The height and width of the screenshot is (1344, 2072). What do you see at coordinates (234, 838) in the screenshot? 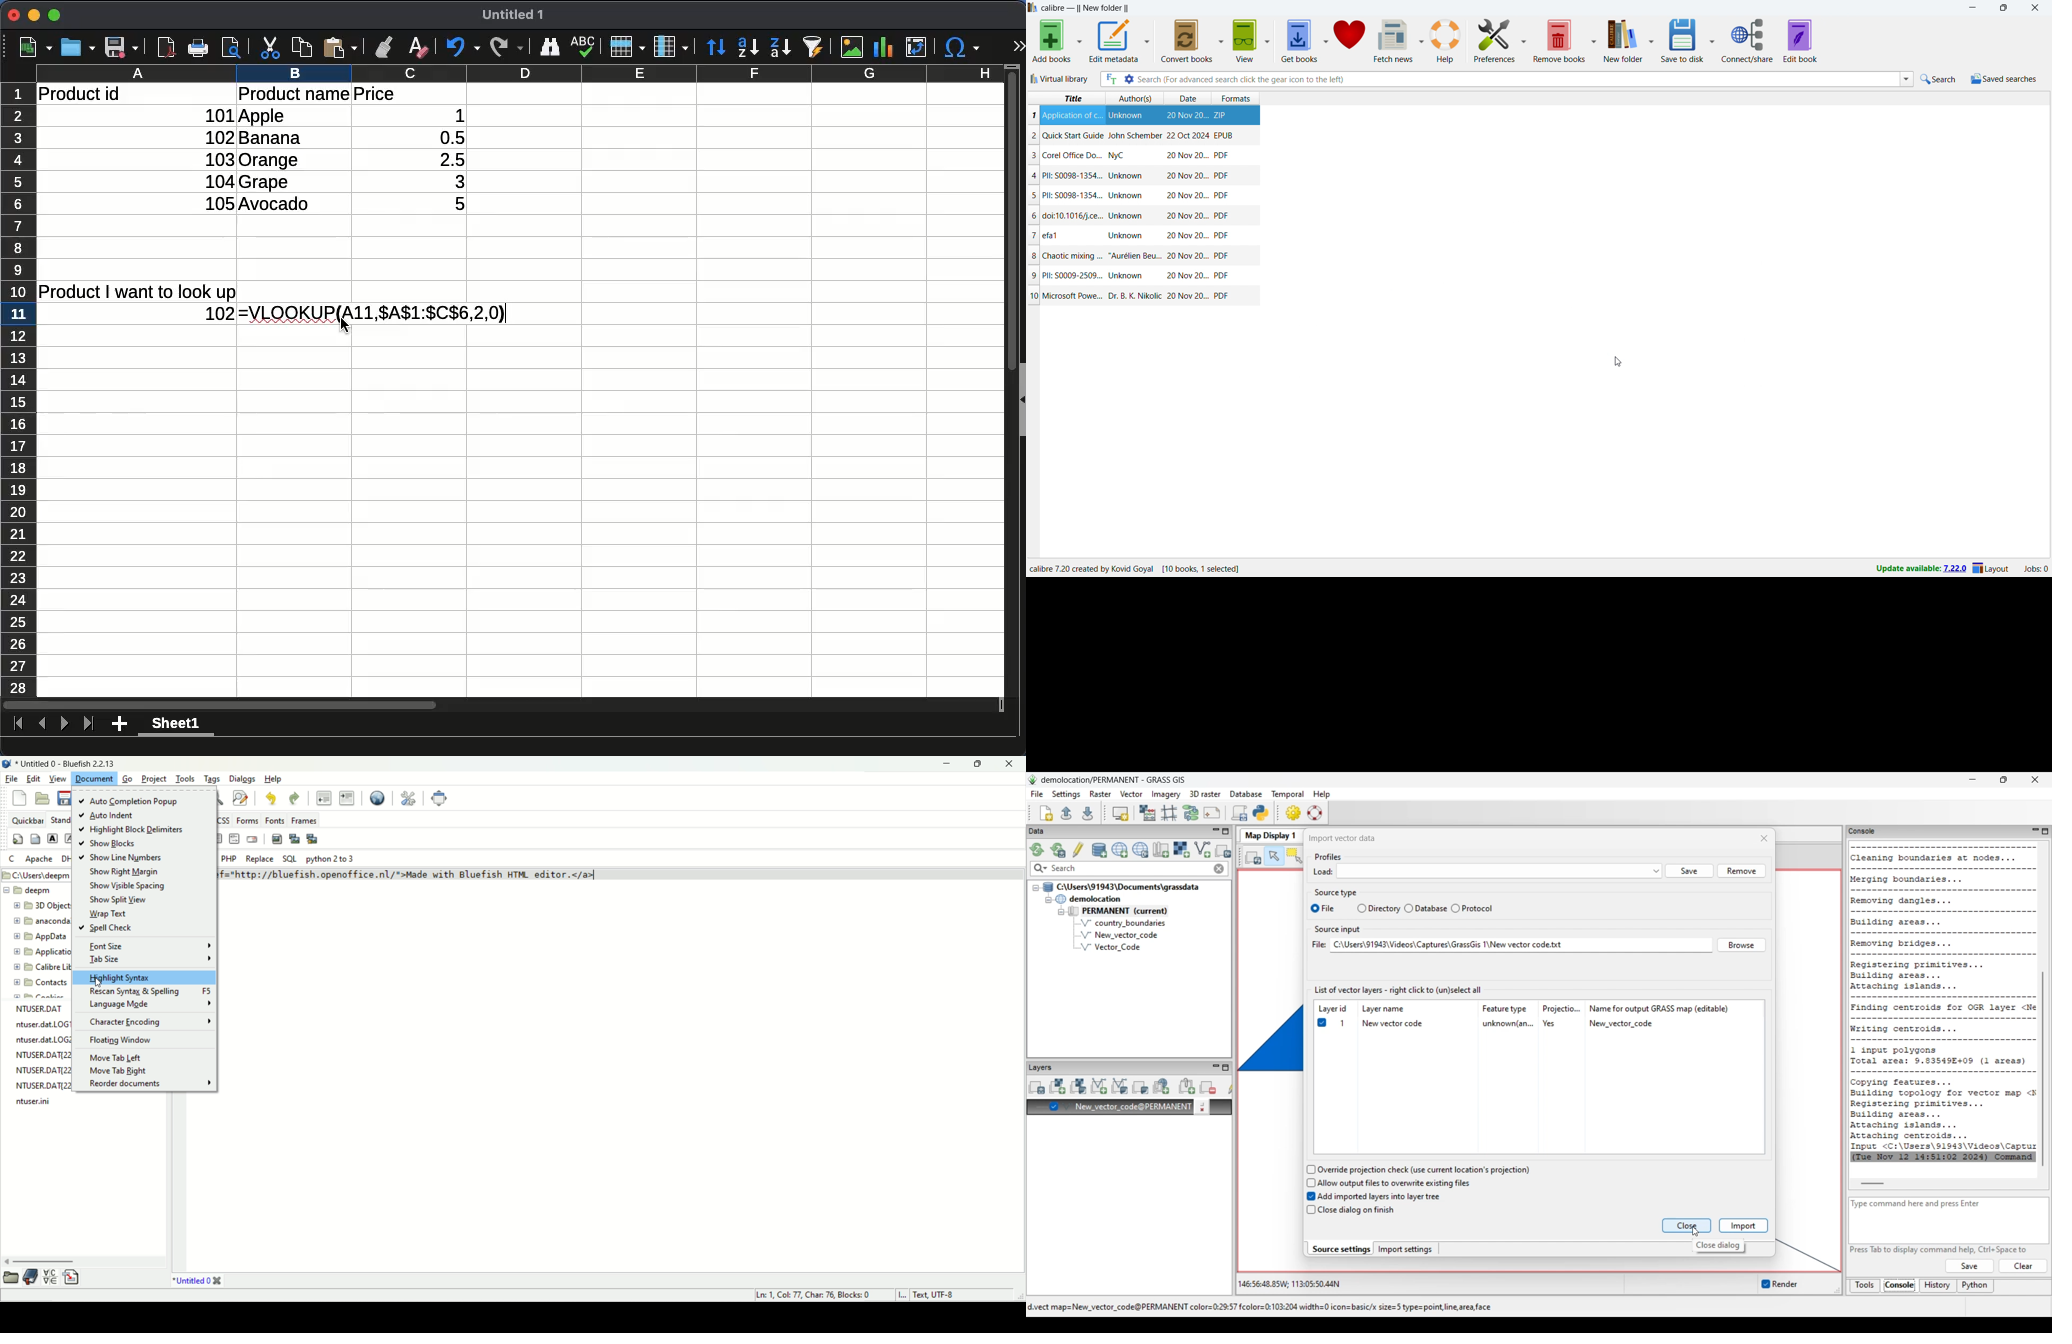
I see `HTML comment` at bounding box center [234, 838].